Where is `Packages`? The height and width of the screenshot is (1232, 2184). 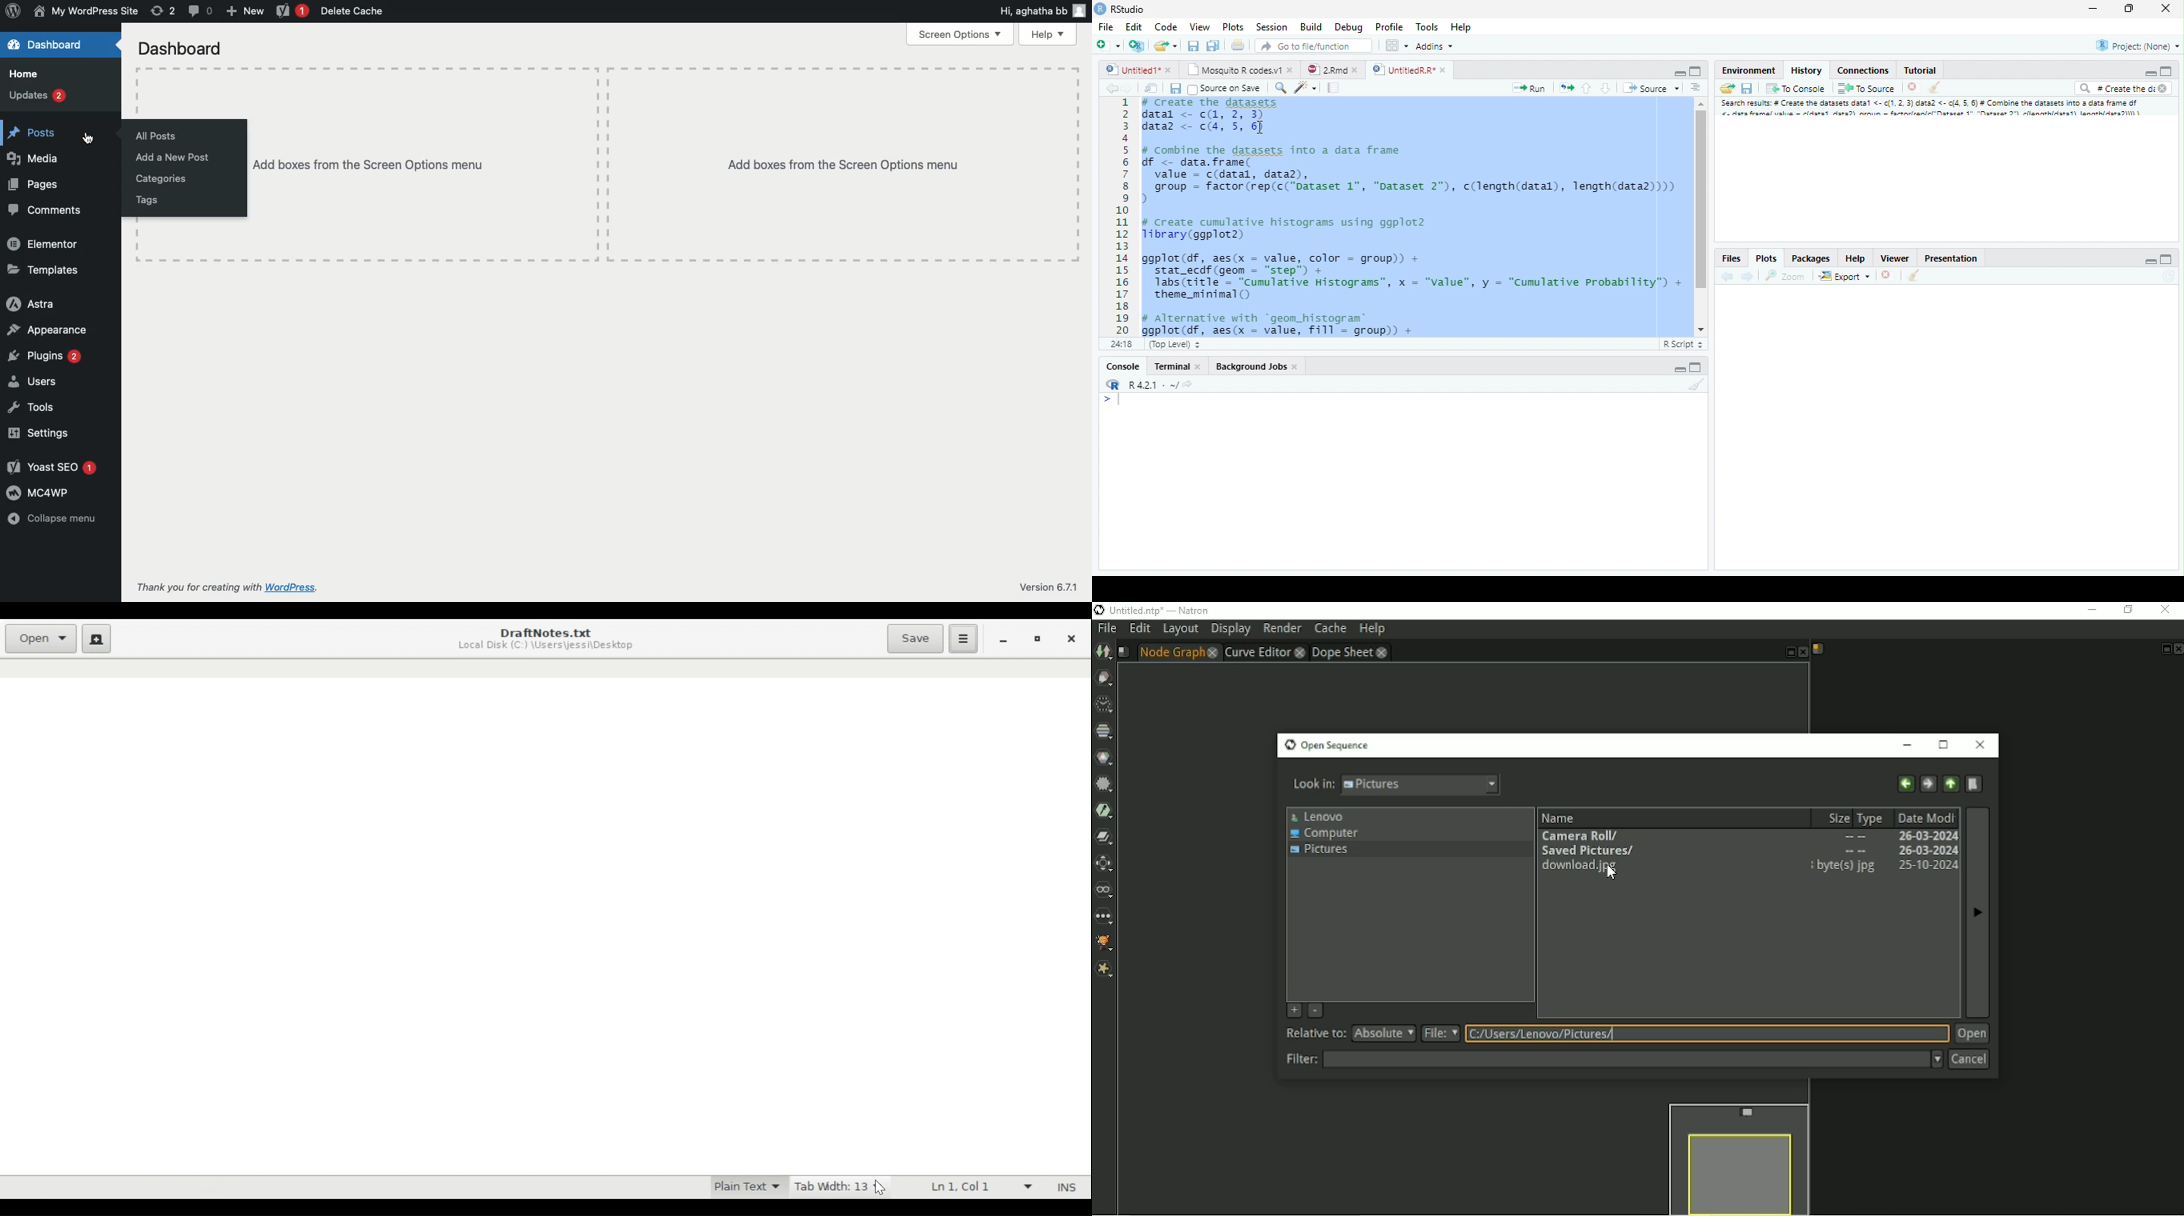 Packages is located at coordinates (1811, 257).